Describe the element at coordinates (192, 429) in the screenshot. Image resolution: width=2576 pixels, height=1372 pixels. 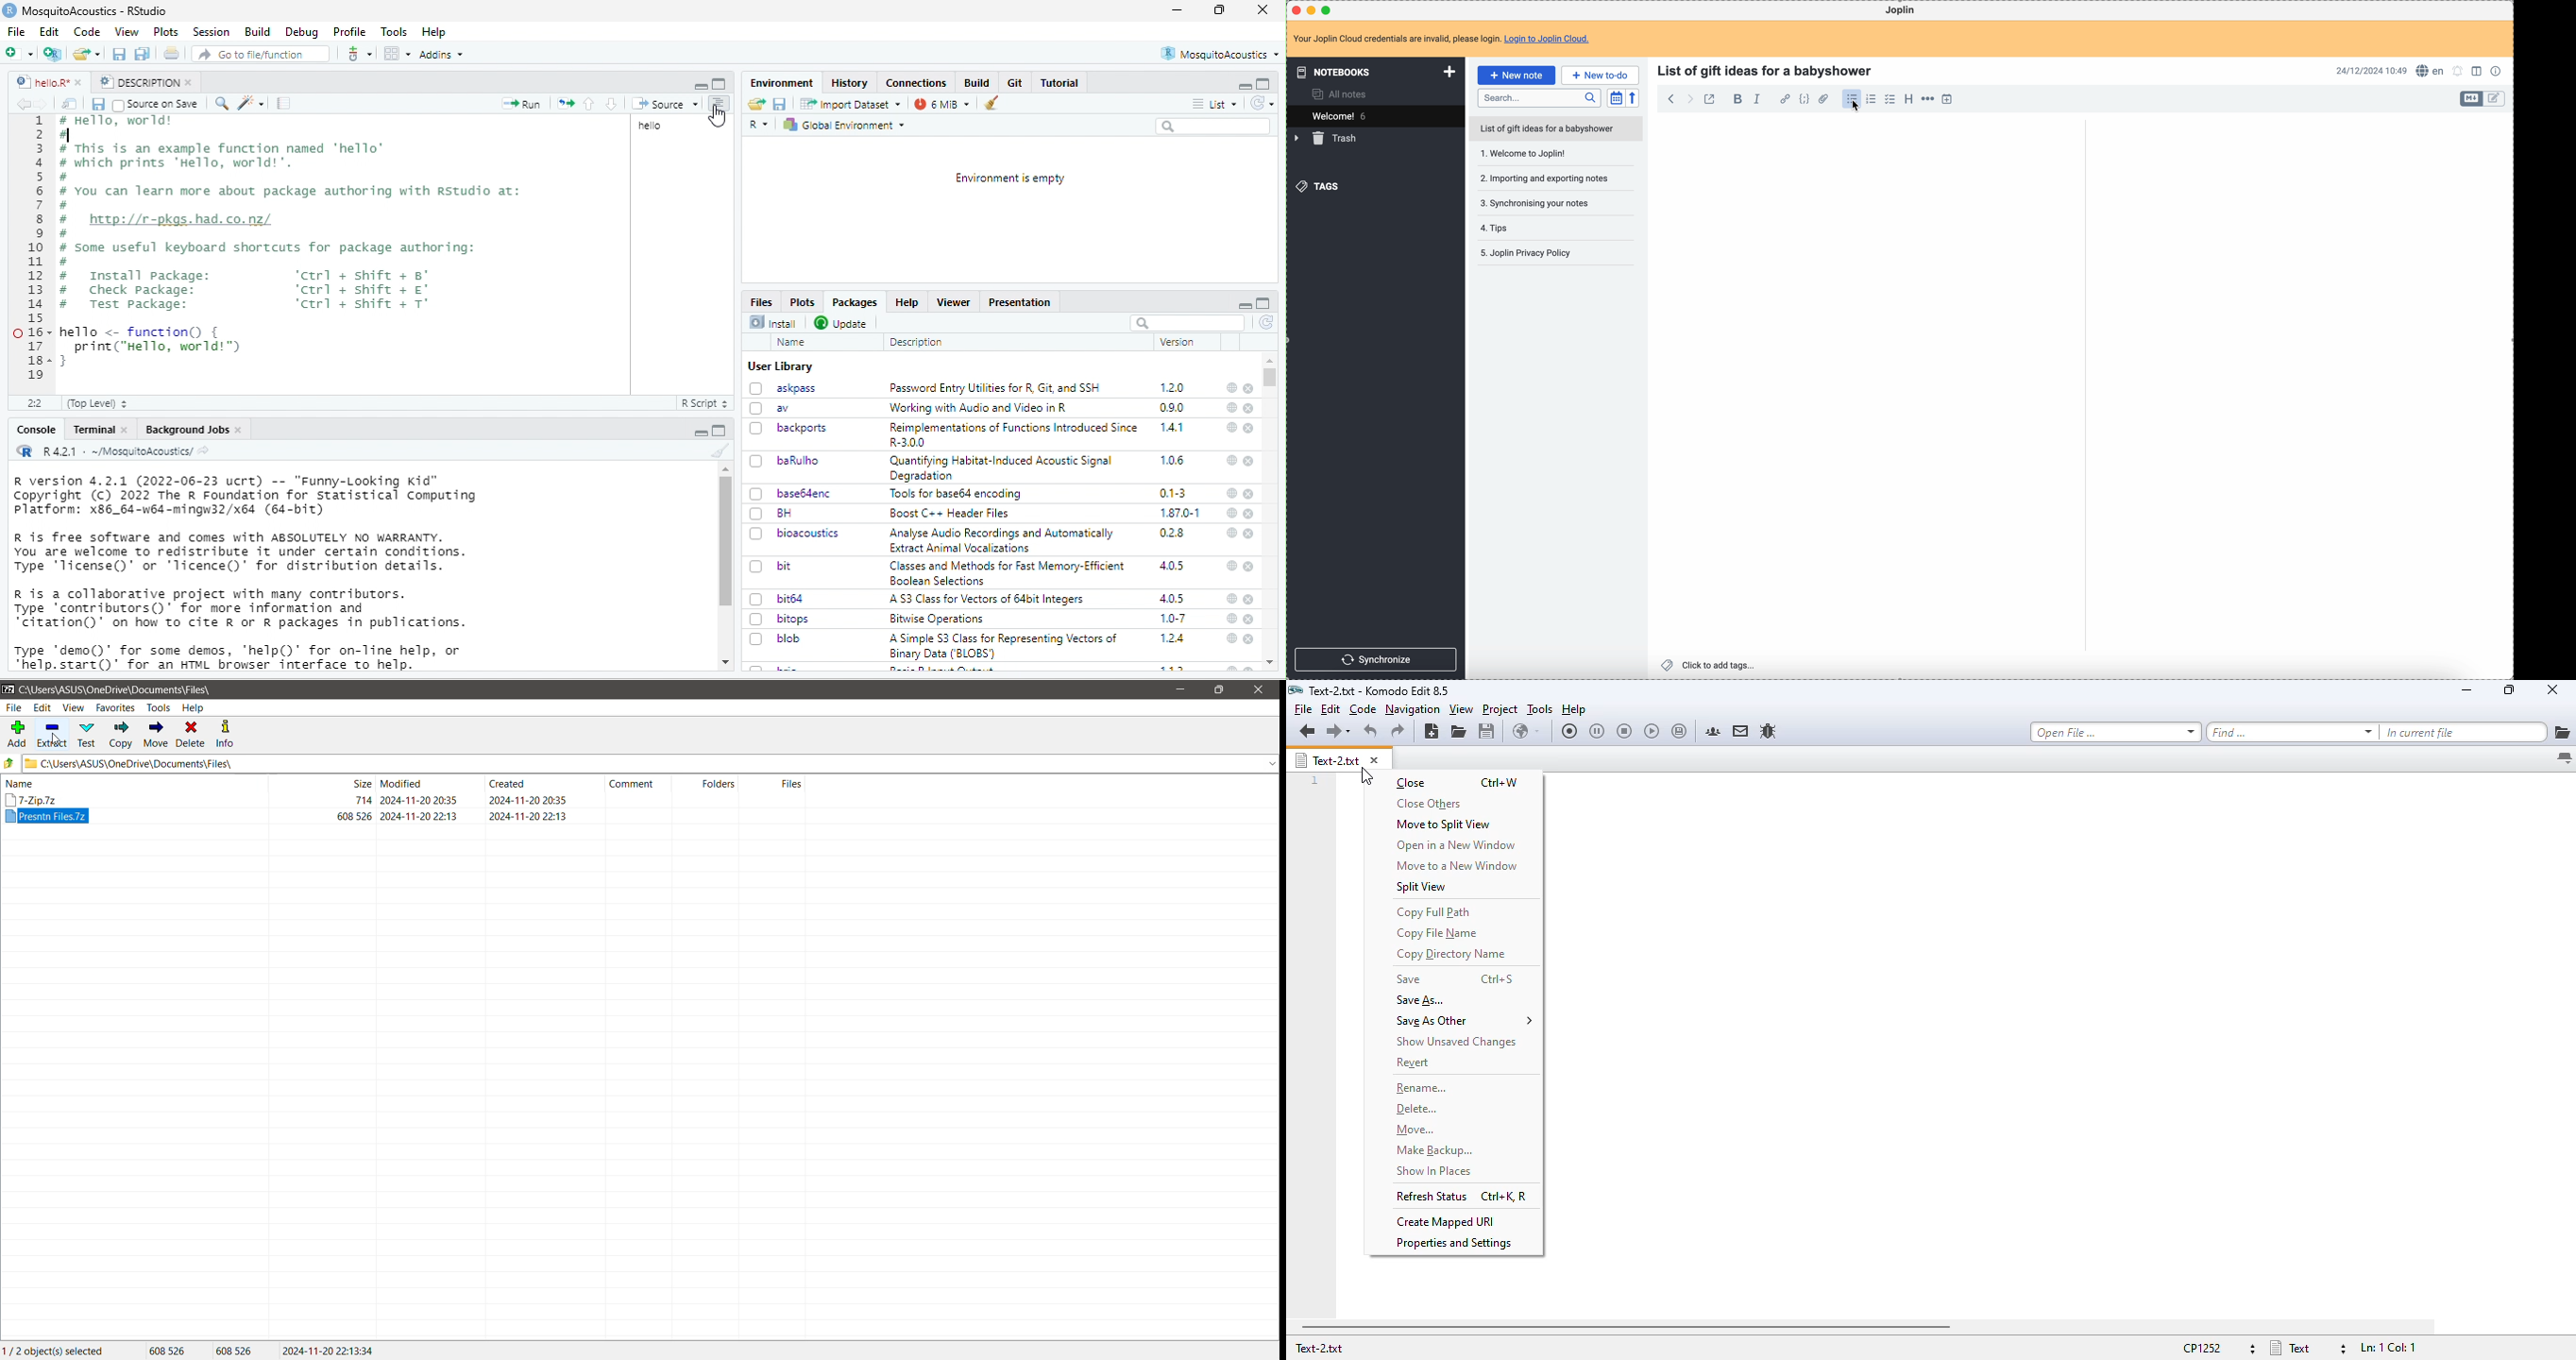
I see `Background Jobs` at that location.